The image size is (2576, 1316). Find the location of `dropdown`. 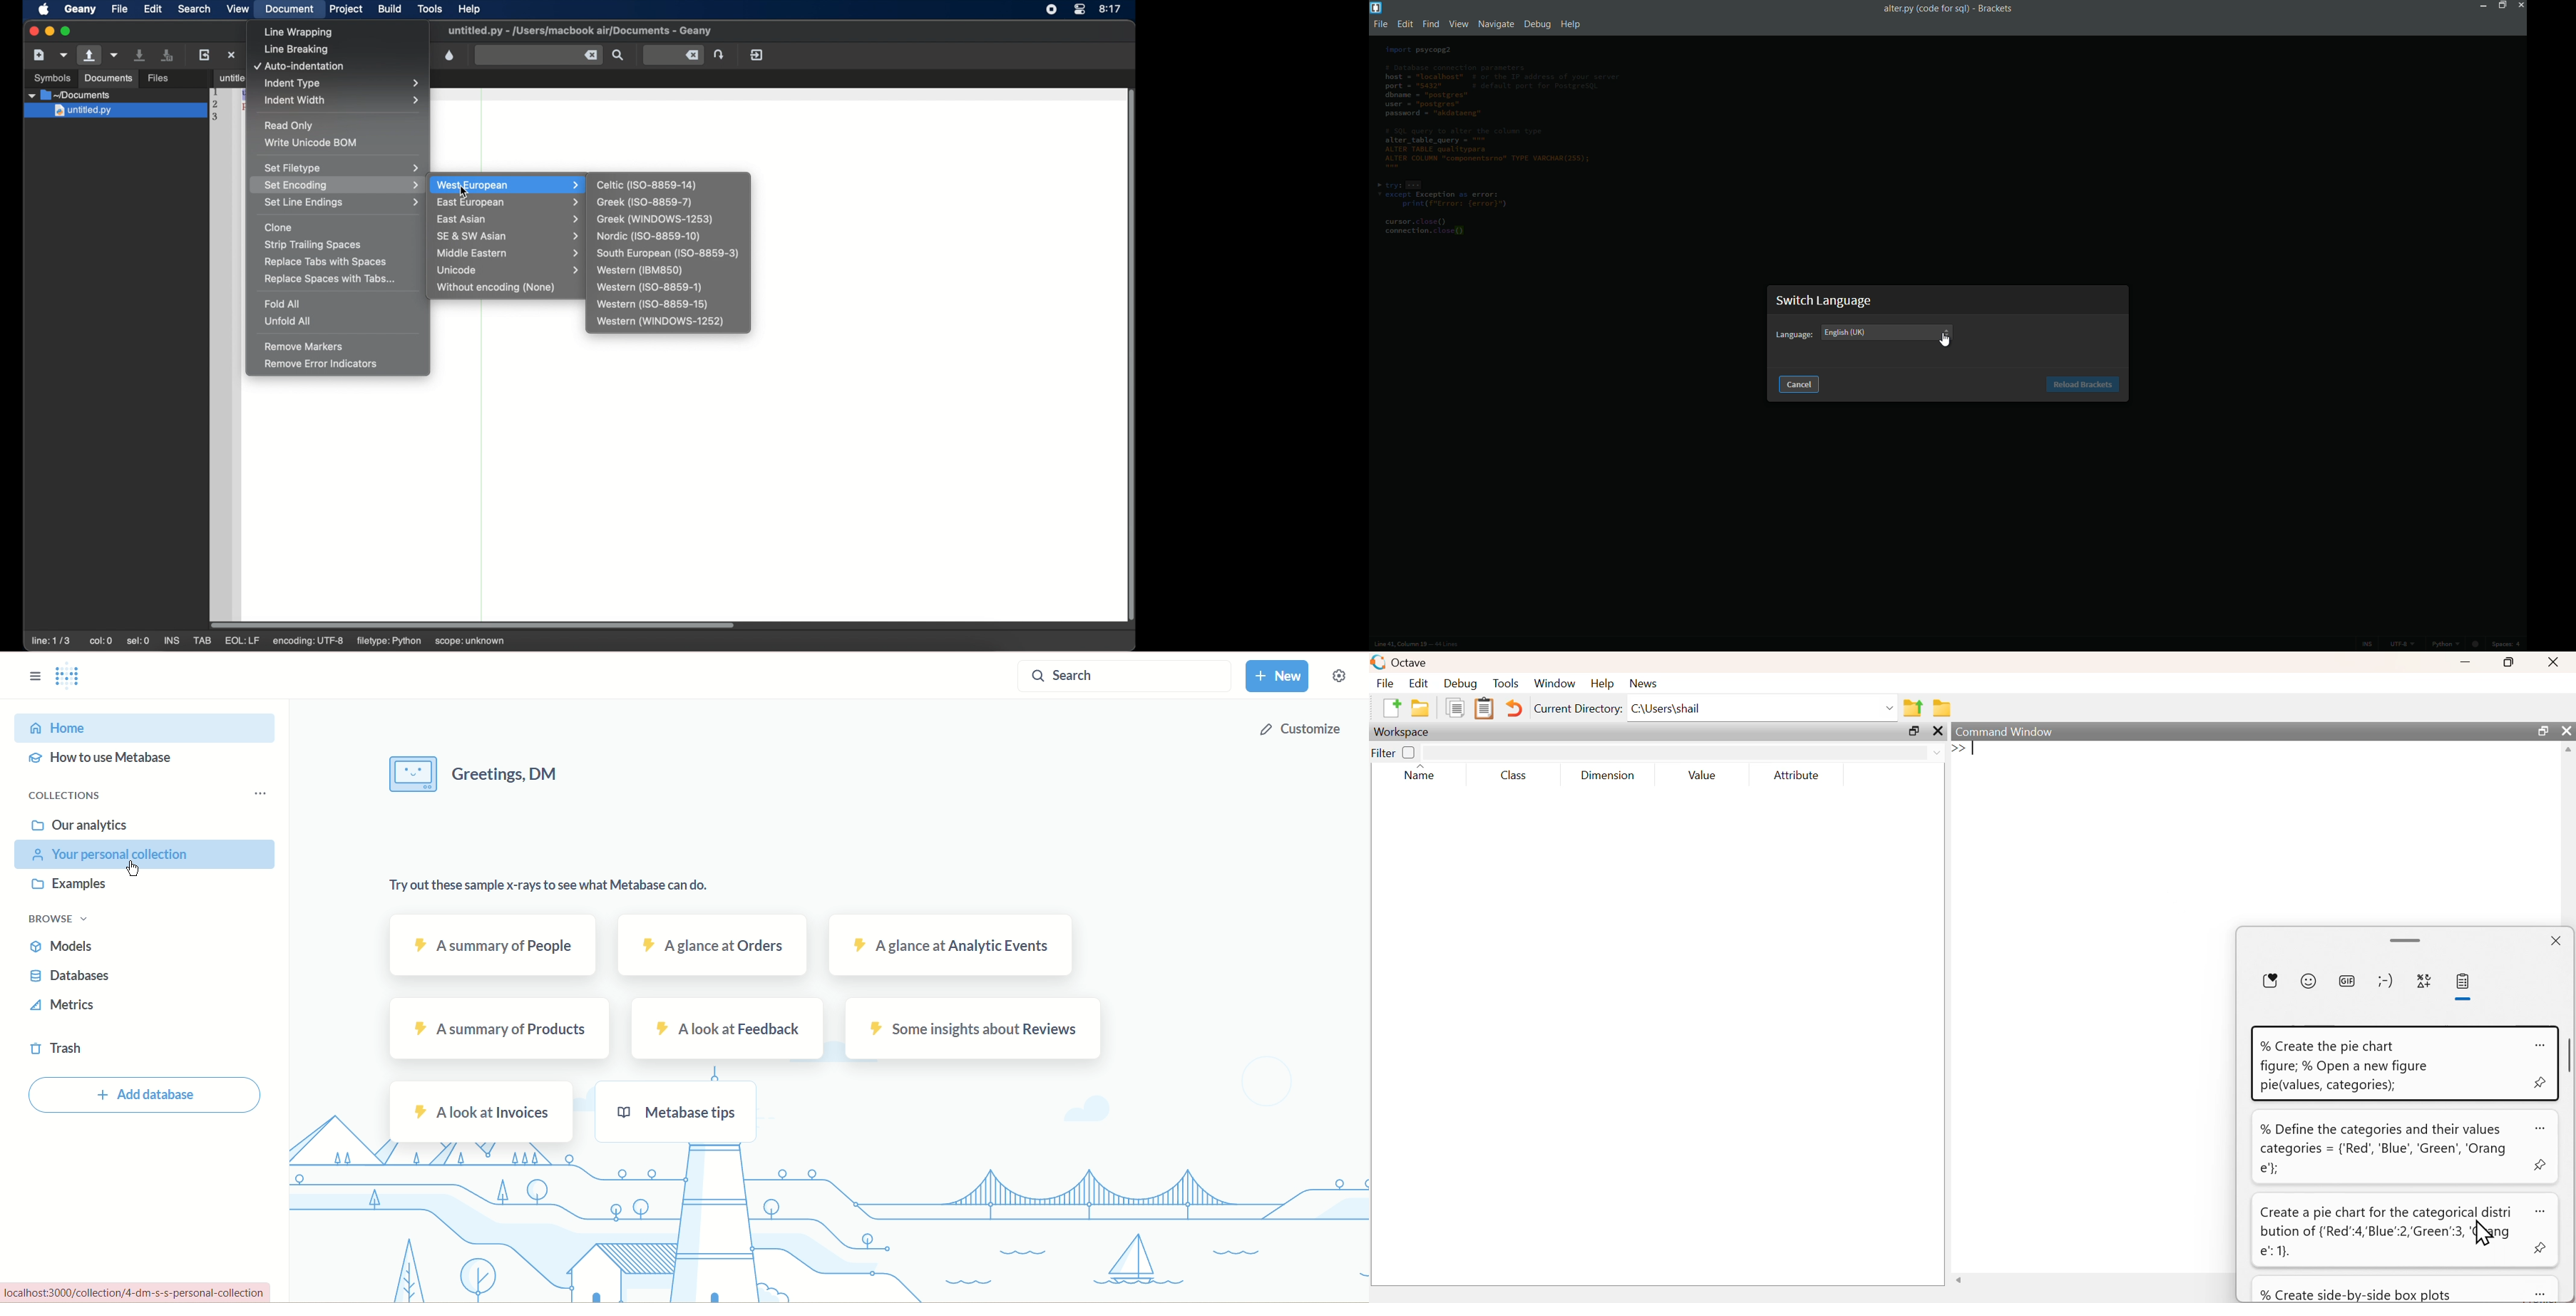

dropdown is located at coordinates (1936, 752).